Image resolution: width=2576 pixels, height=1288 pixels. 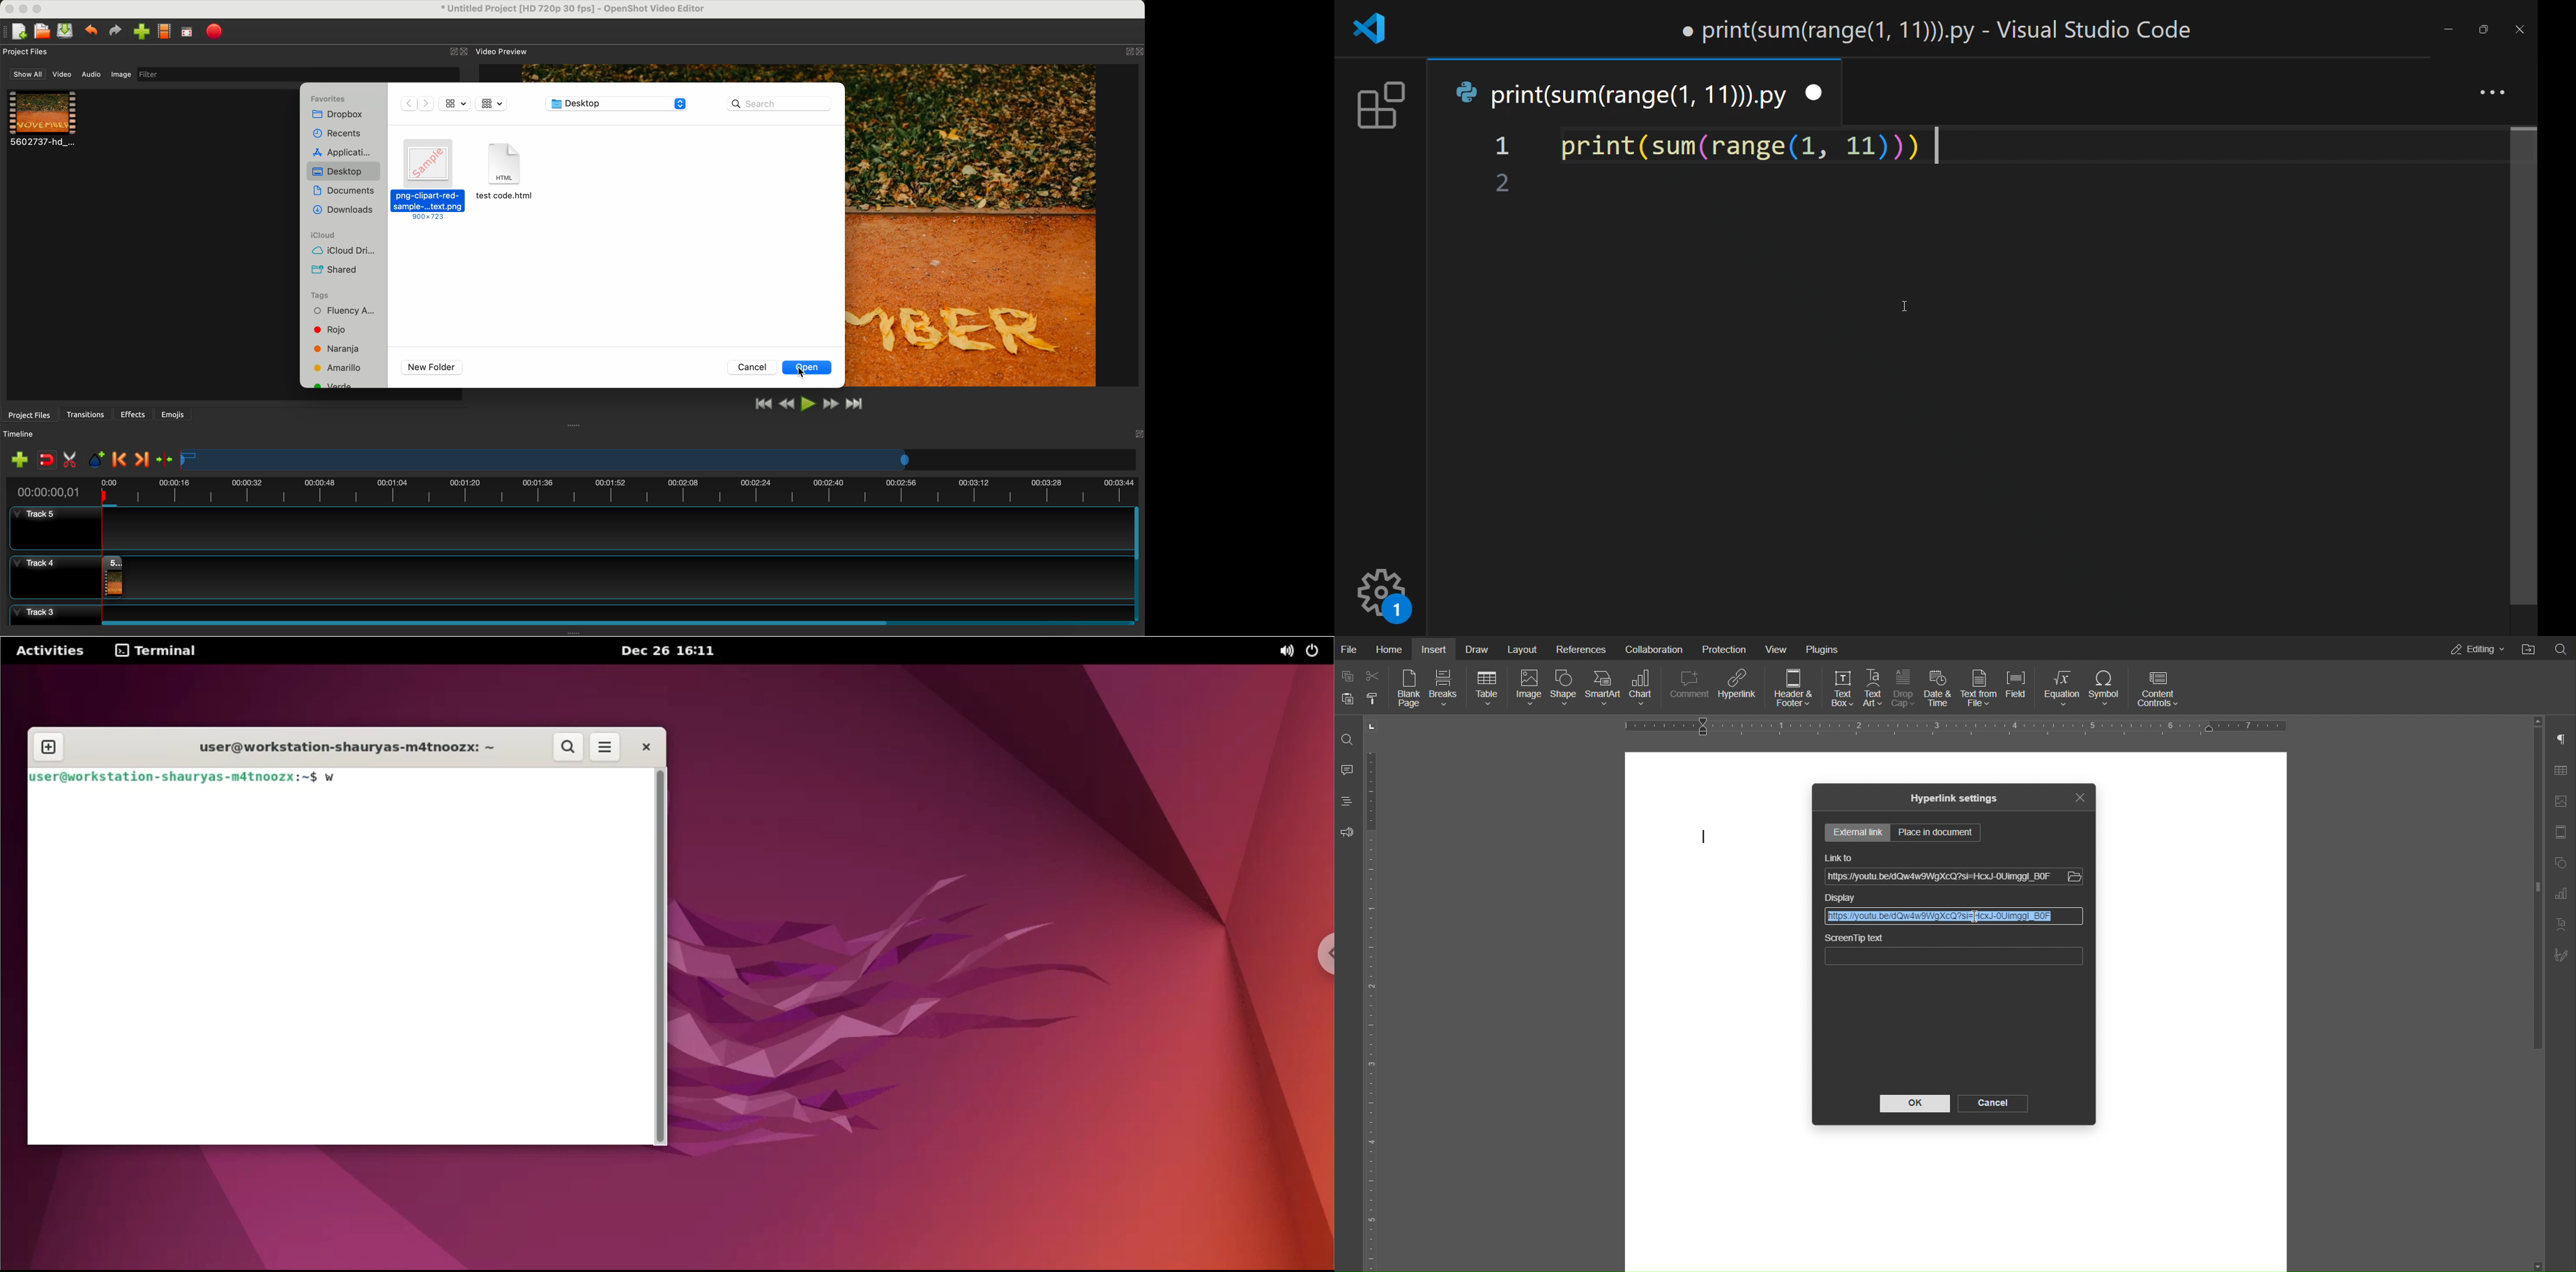 I want to click on File, so click(x=1353, y=649).